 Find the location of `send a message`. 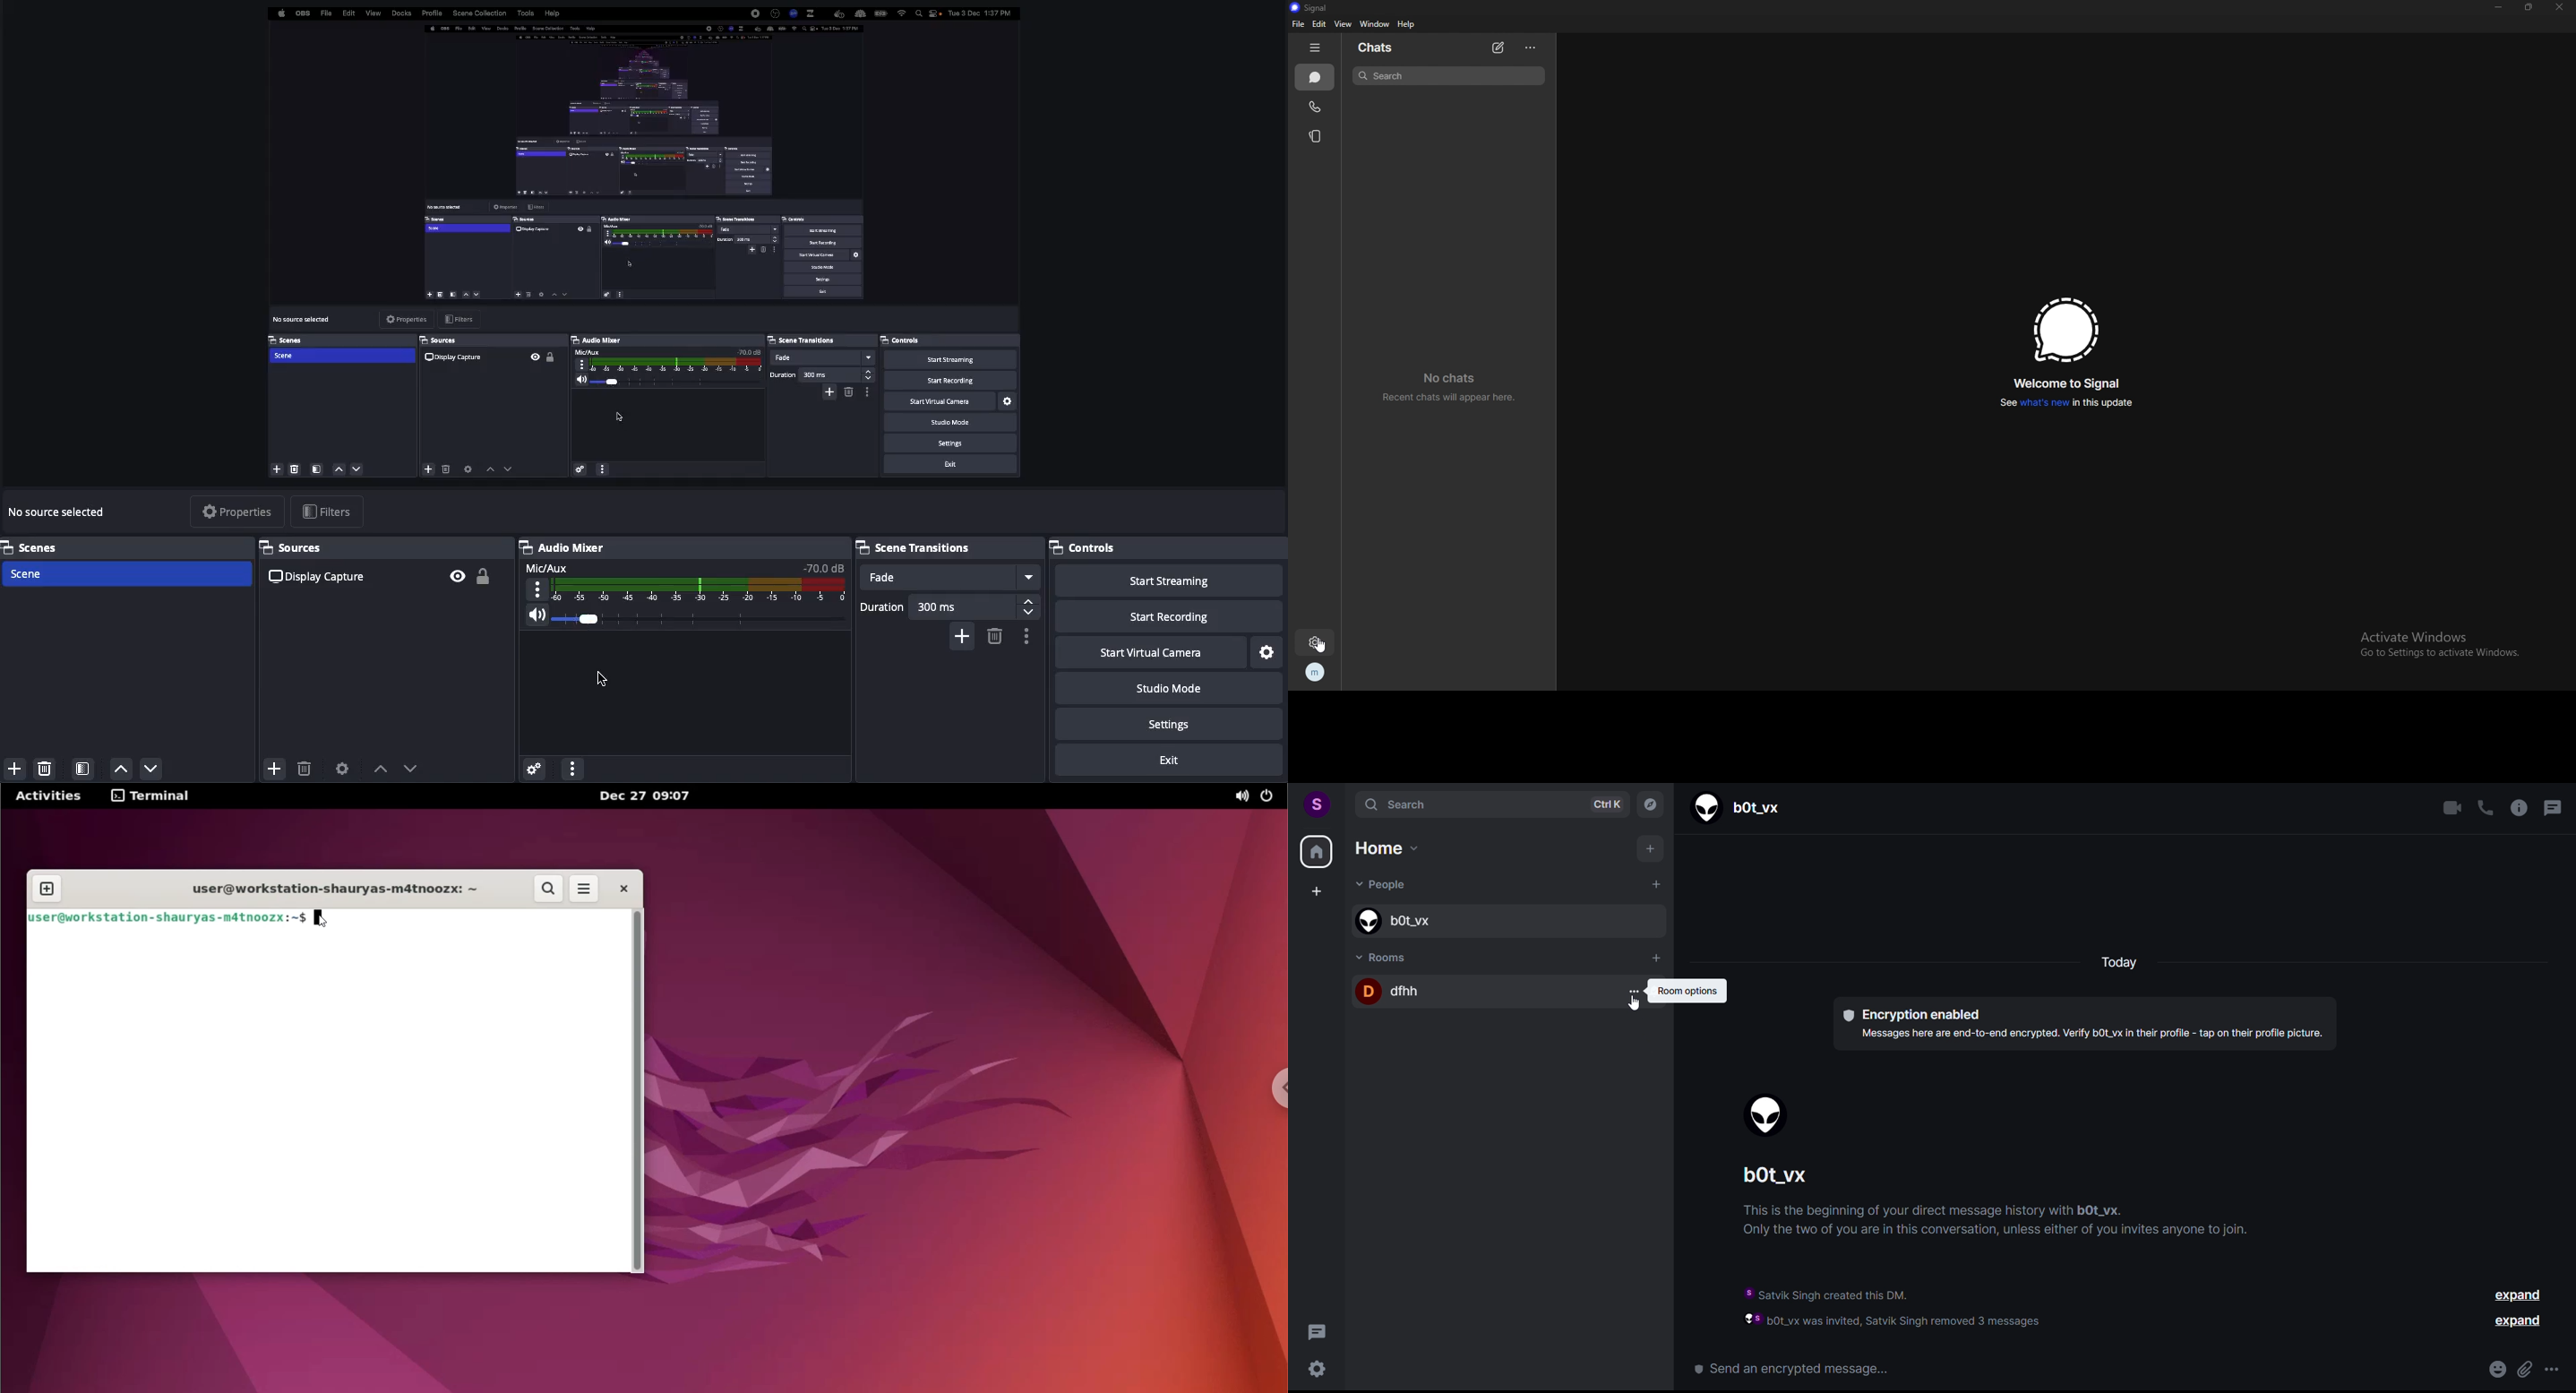

send a message is located at coordinates (1803, 1367).